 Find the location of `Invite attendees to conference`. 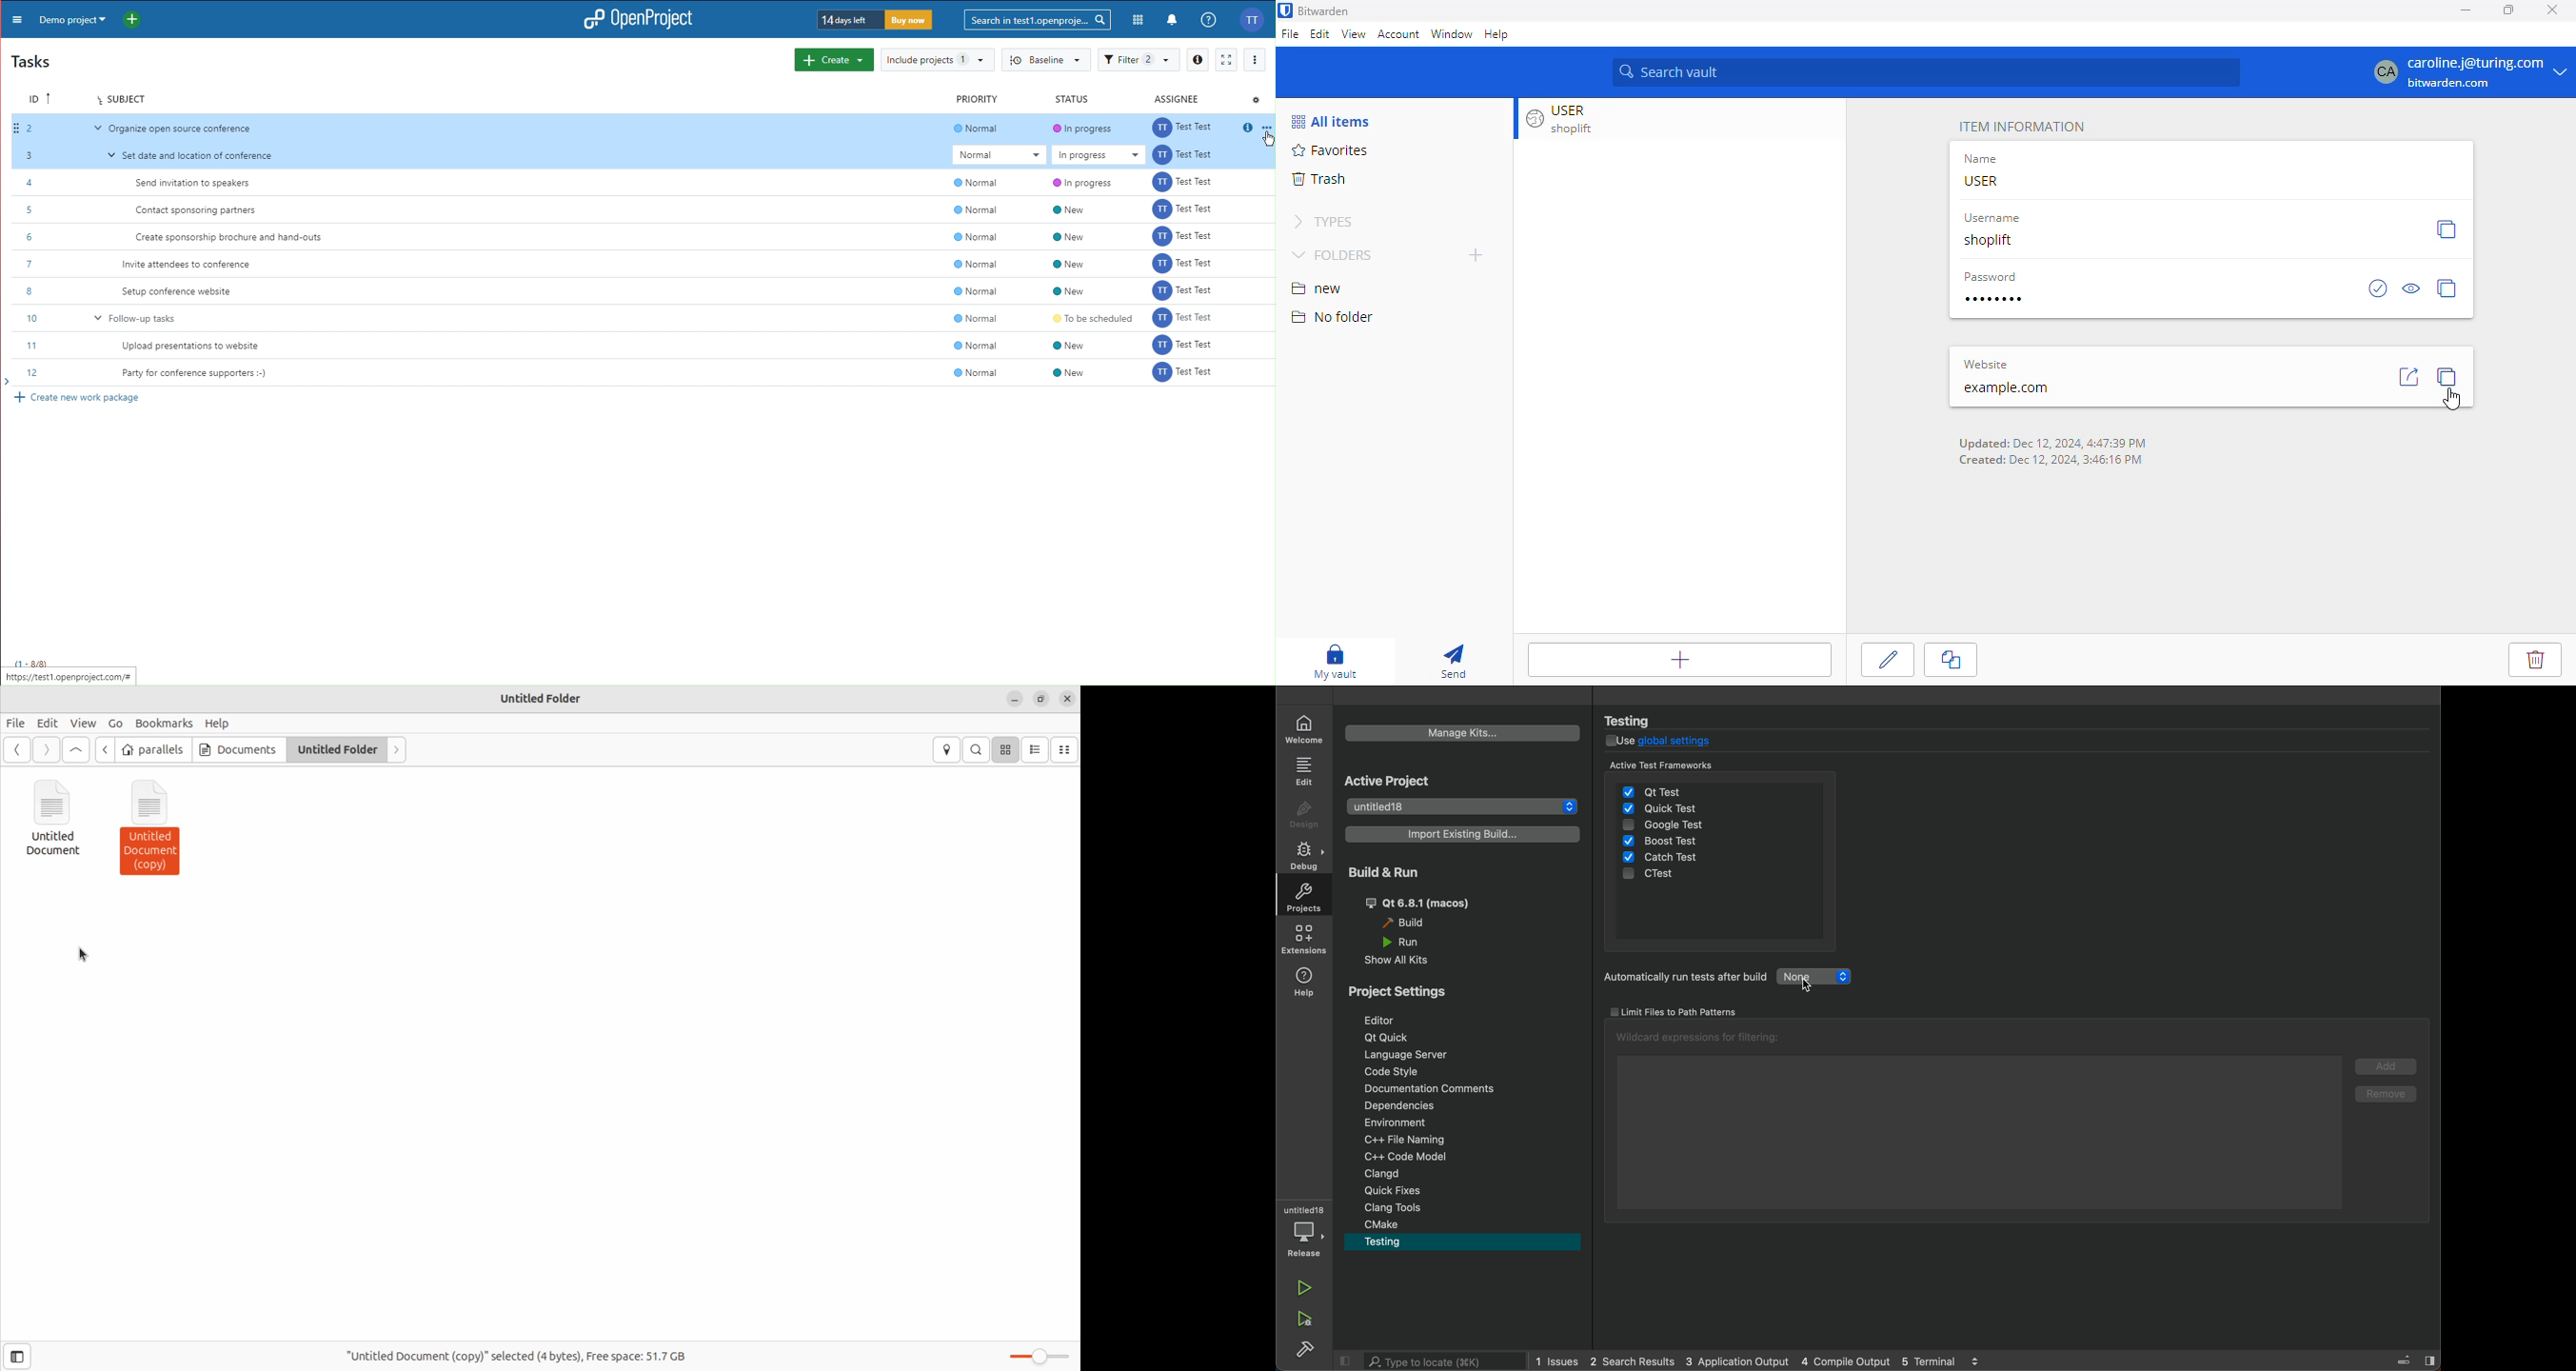

Invite attendees to conference is located at coordinates (188, 265).